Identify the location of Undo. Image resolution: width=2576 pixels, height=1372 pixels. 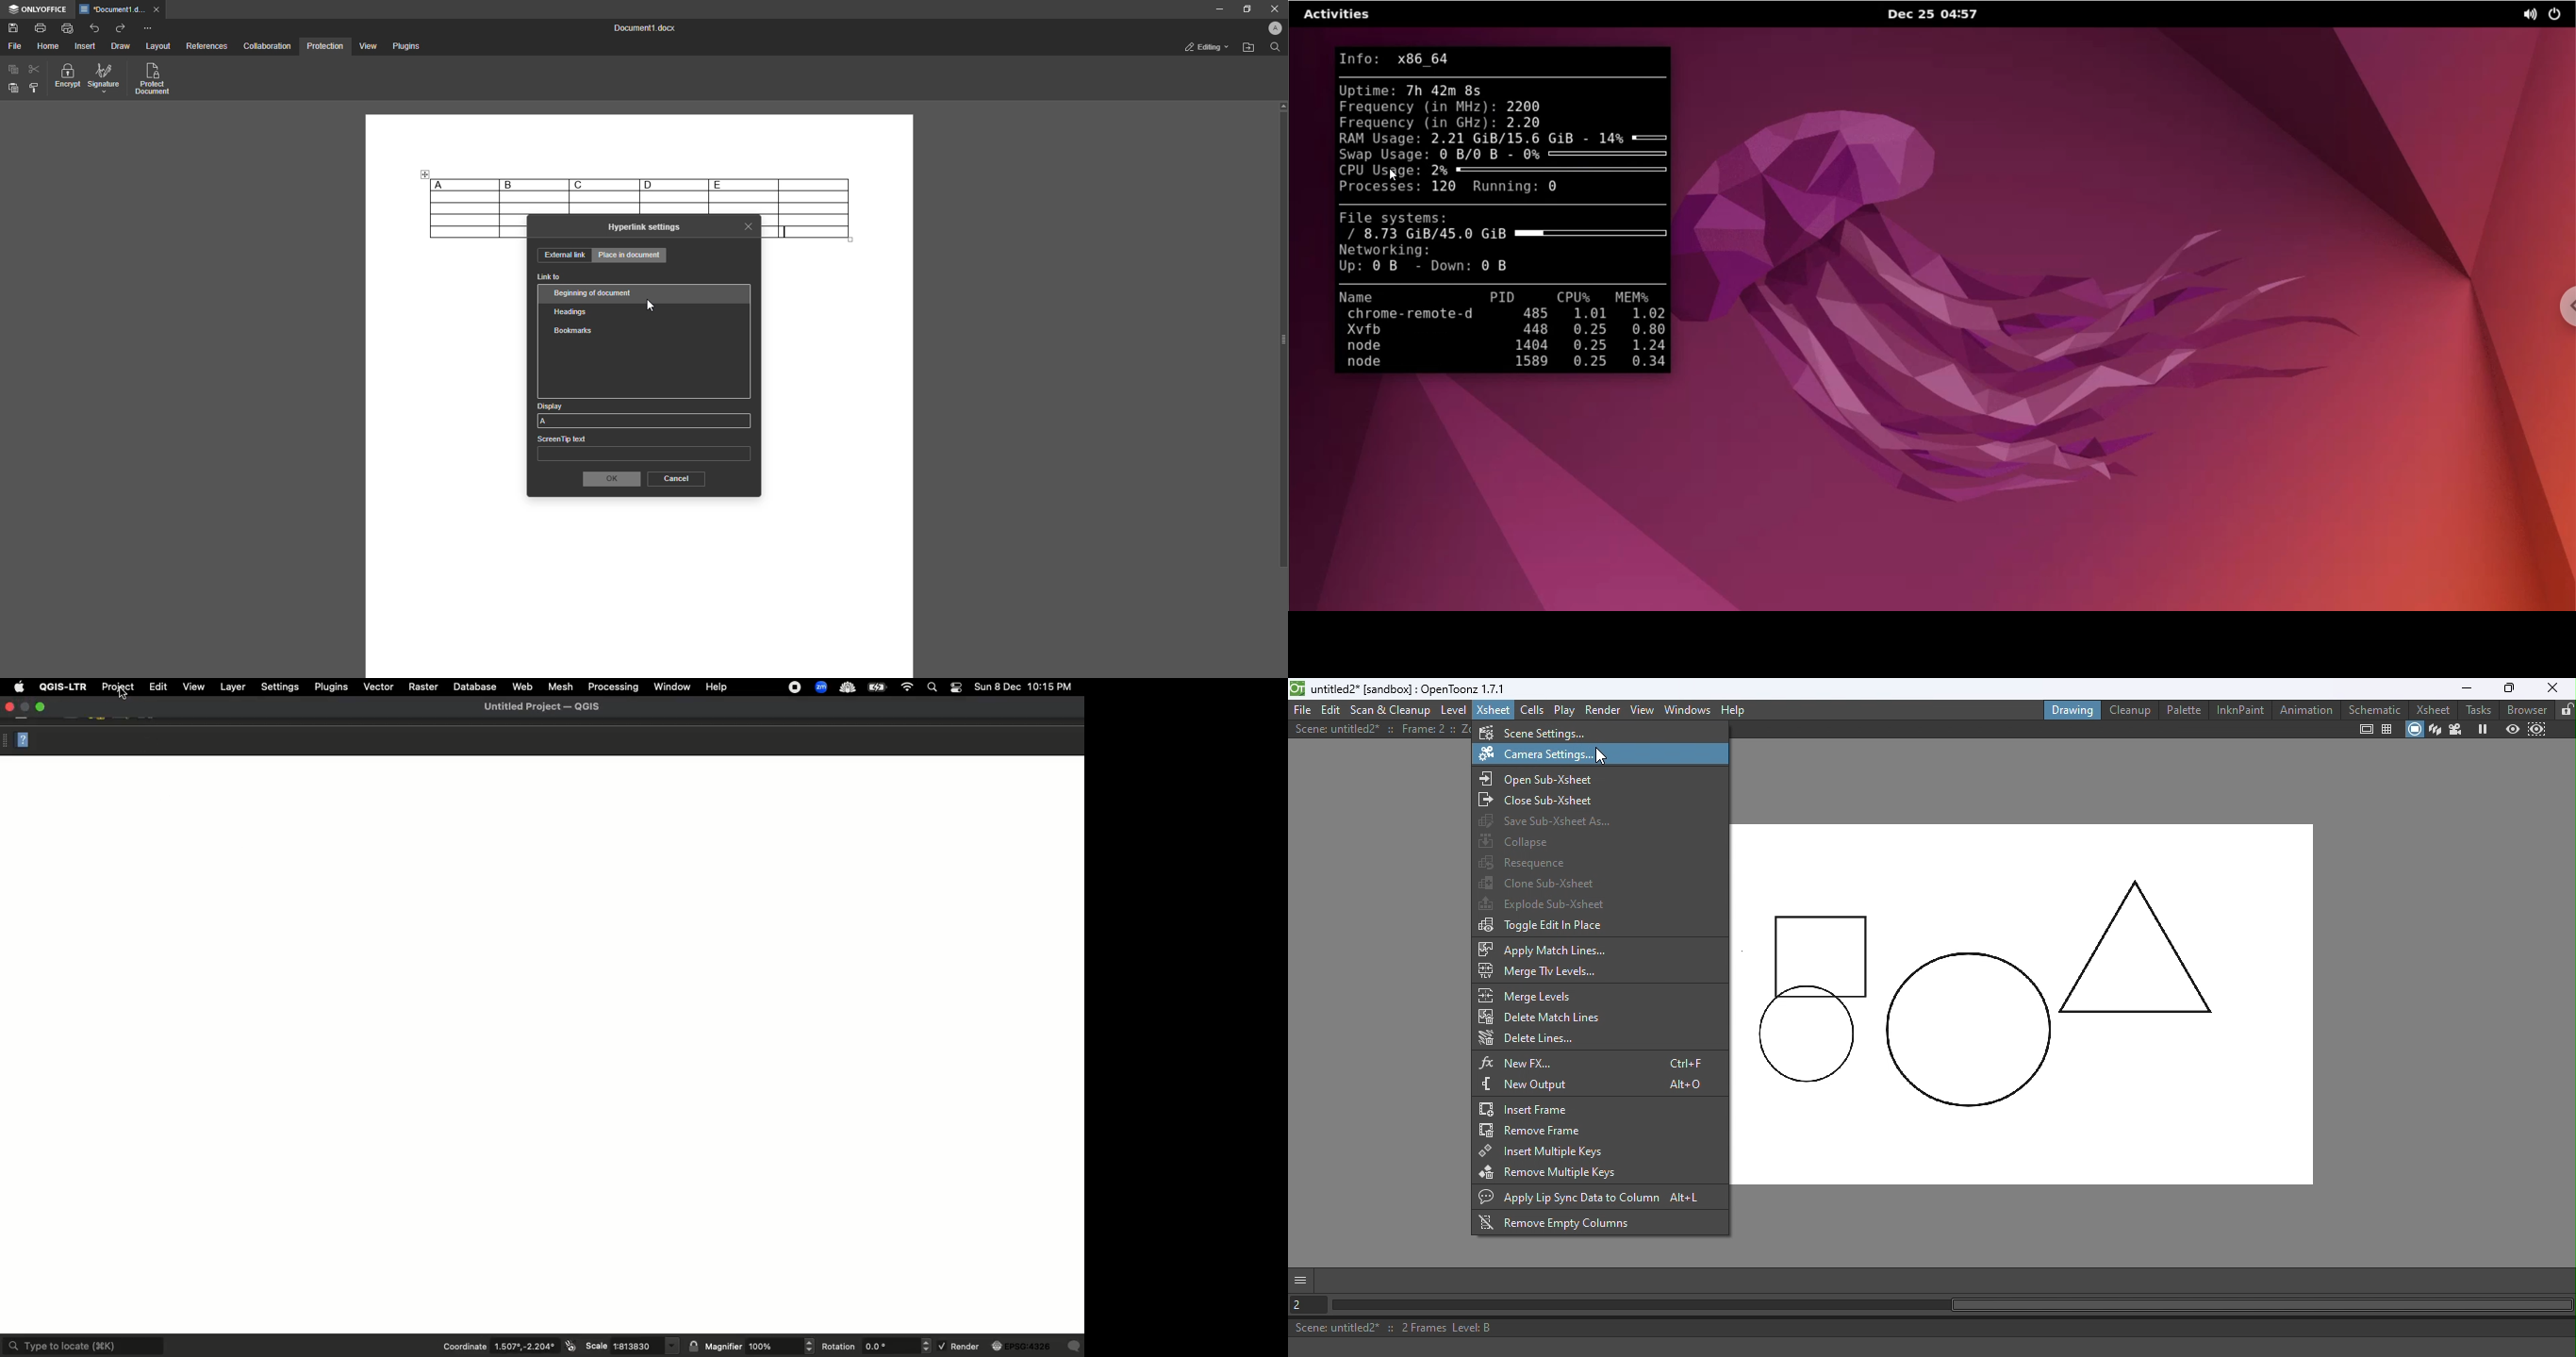
(95, 28).